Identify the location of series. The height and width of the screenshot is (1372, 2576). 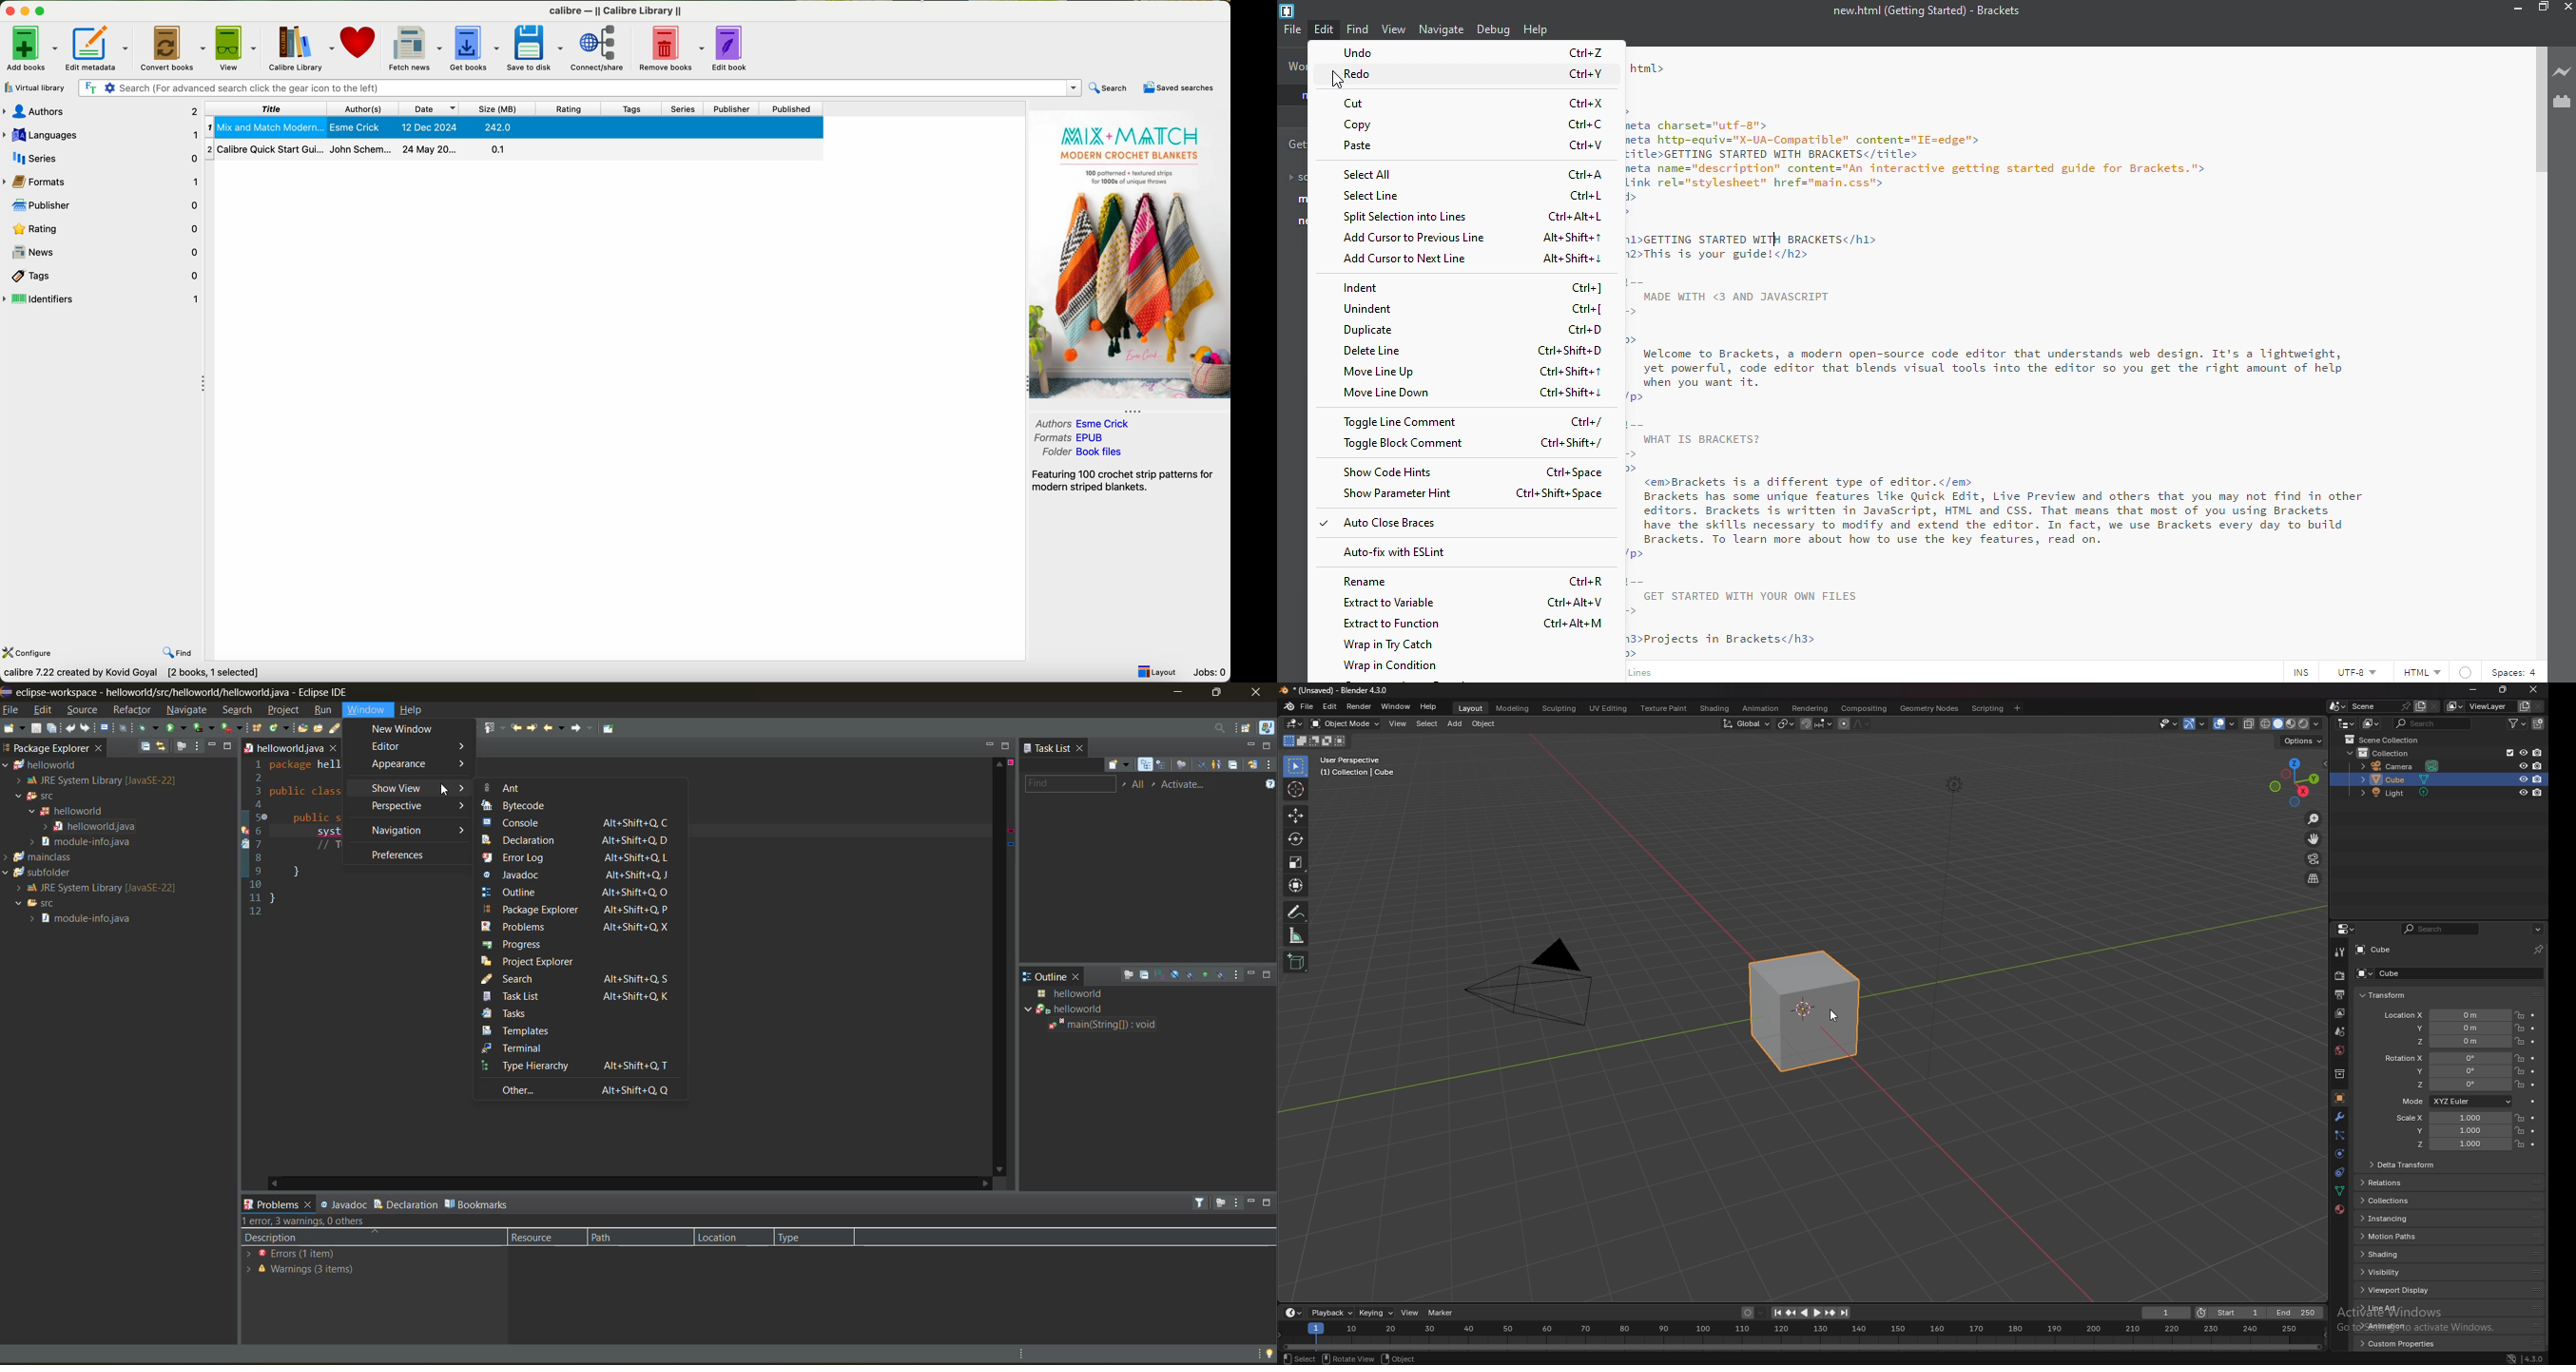
(102, 156).